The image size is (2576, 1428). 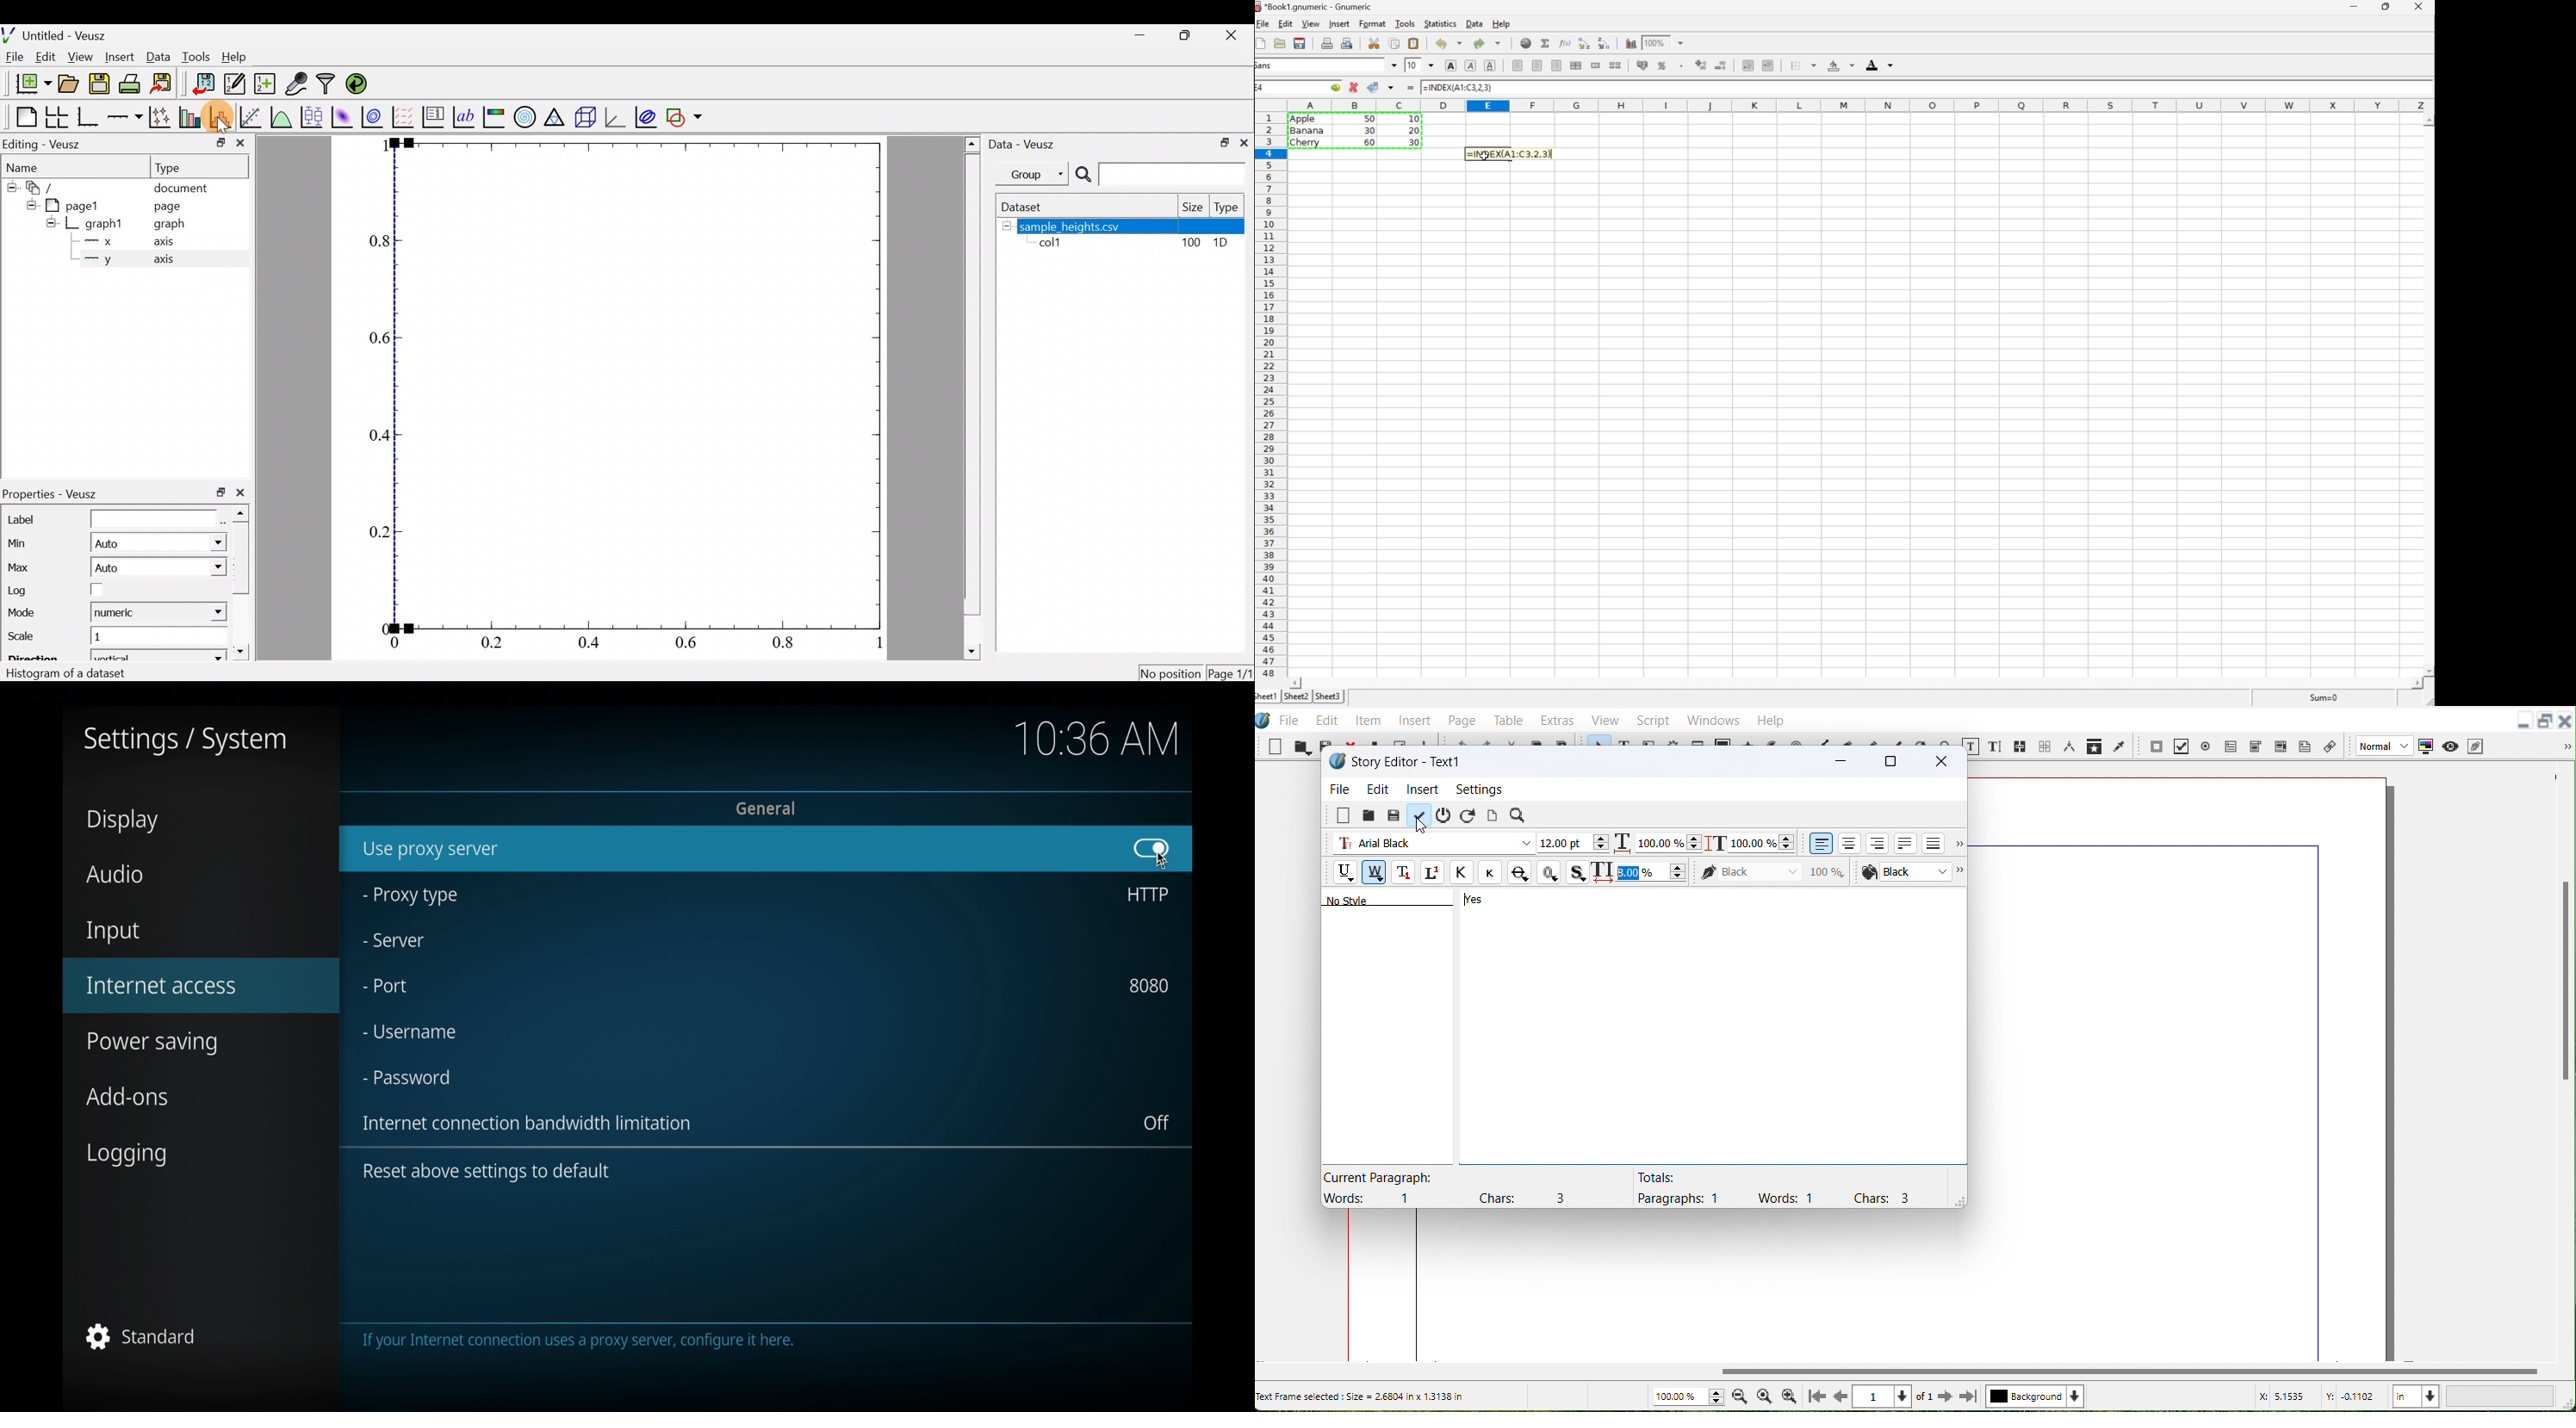 What do you see at coordinates (1889, 759) in the screenshot?
I see `Maximize` at bounding box center [1889, 759].